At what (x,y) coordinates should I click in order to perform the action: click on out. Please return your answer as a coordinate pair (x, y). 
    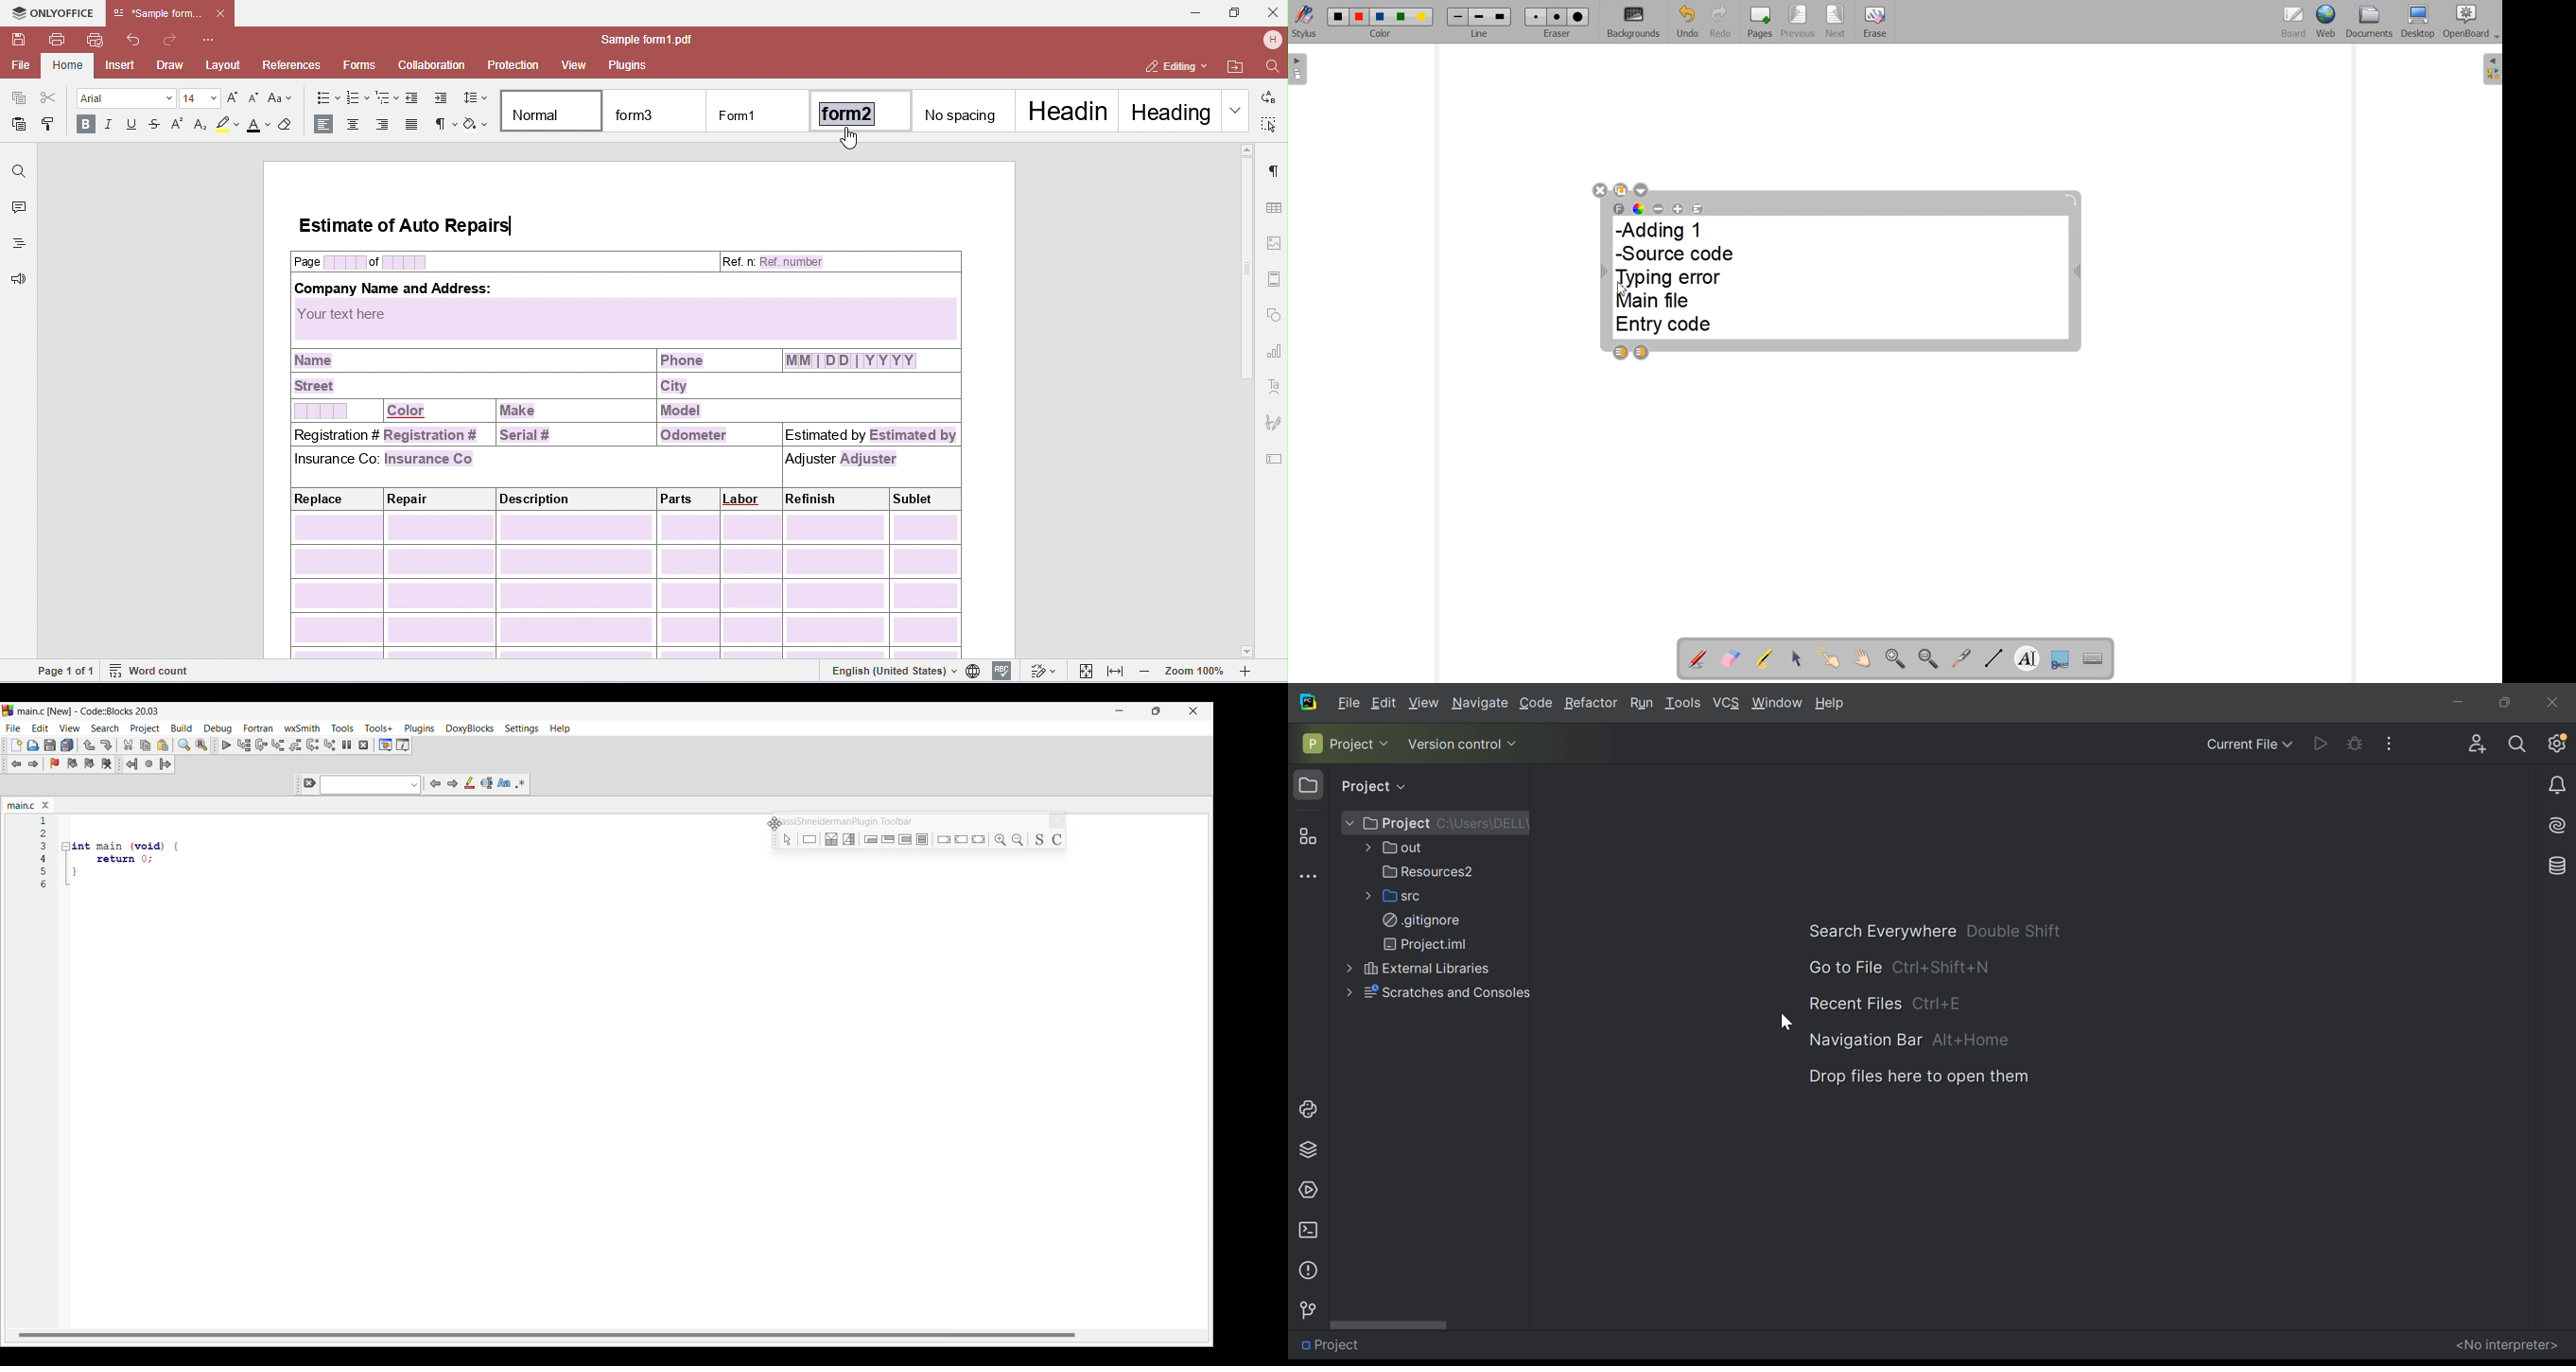
    Looking at the image, I should click on (1399, 848).